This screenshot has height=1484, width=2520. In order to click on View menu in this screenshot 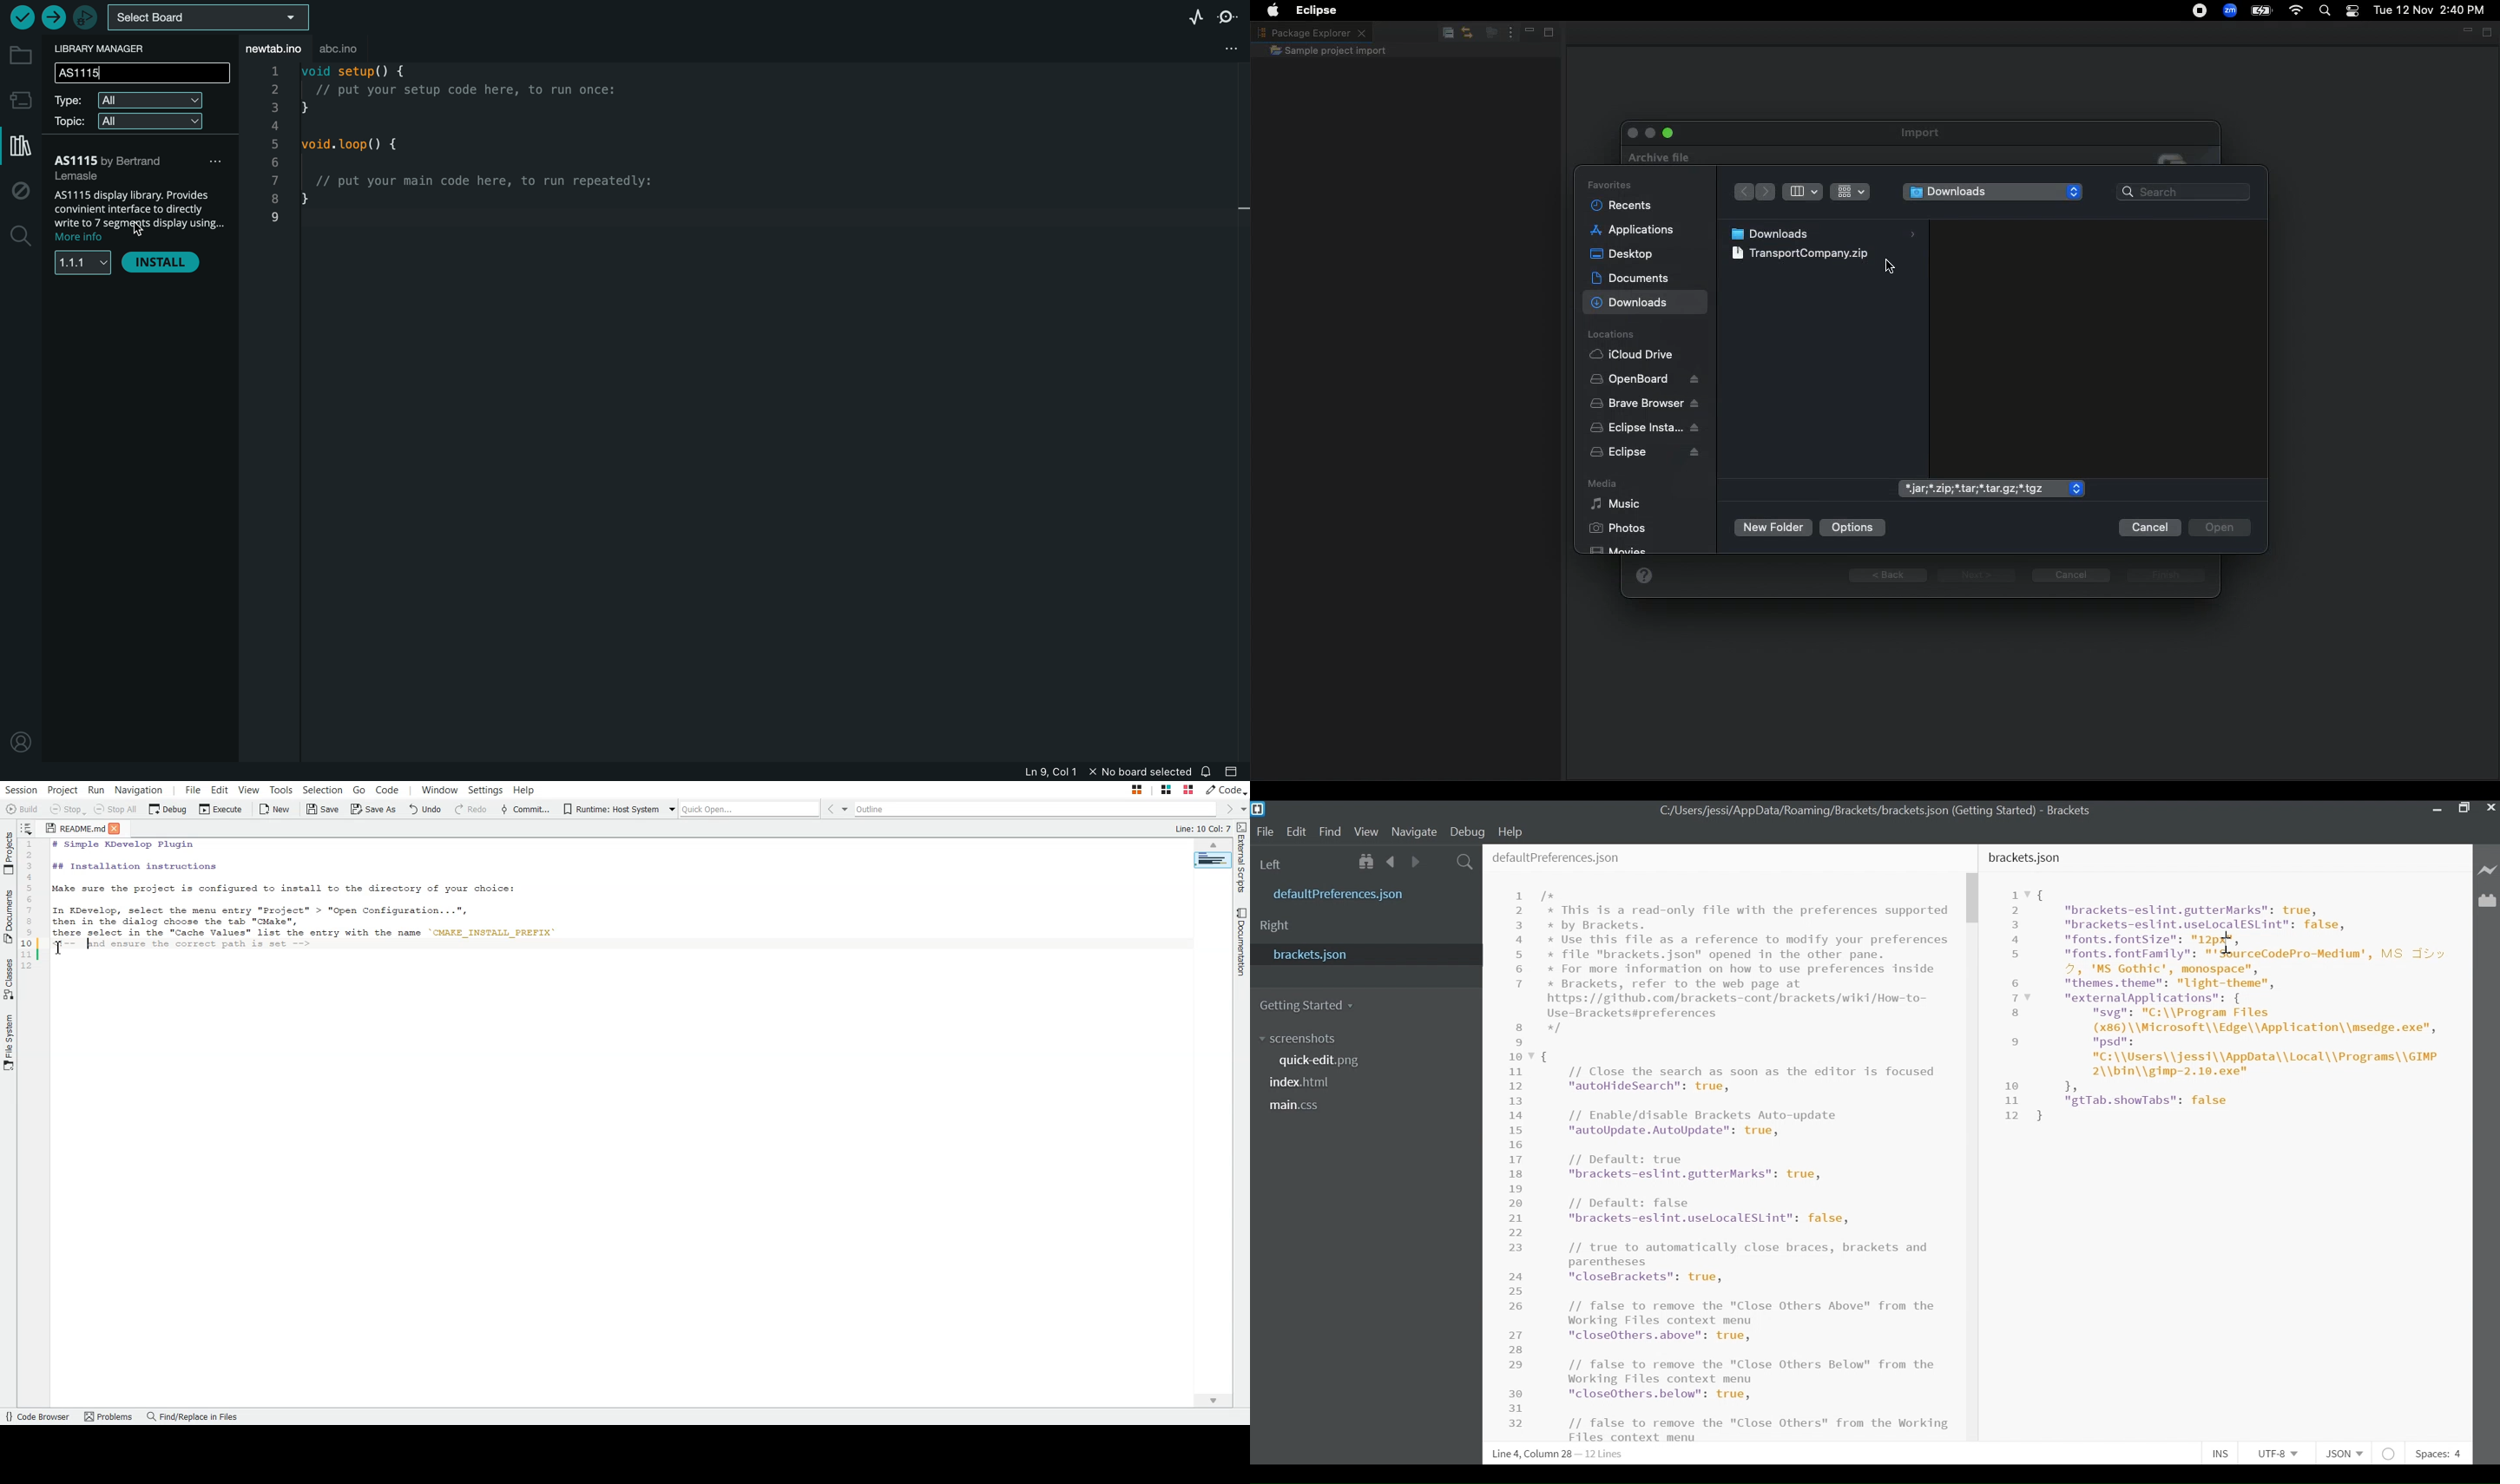, I will do `click(1507, 33)`.